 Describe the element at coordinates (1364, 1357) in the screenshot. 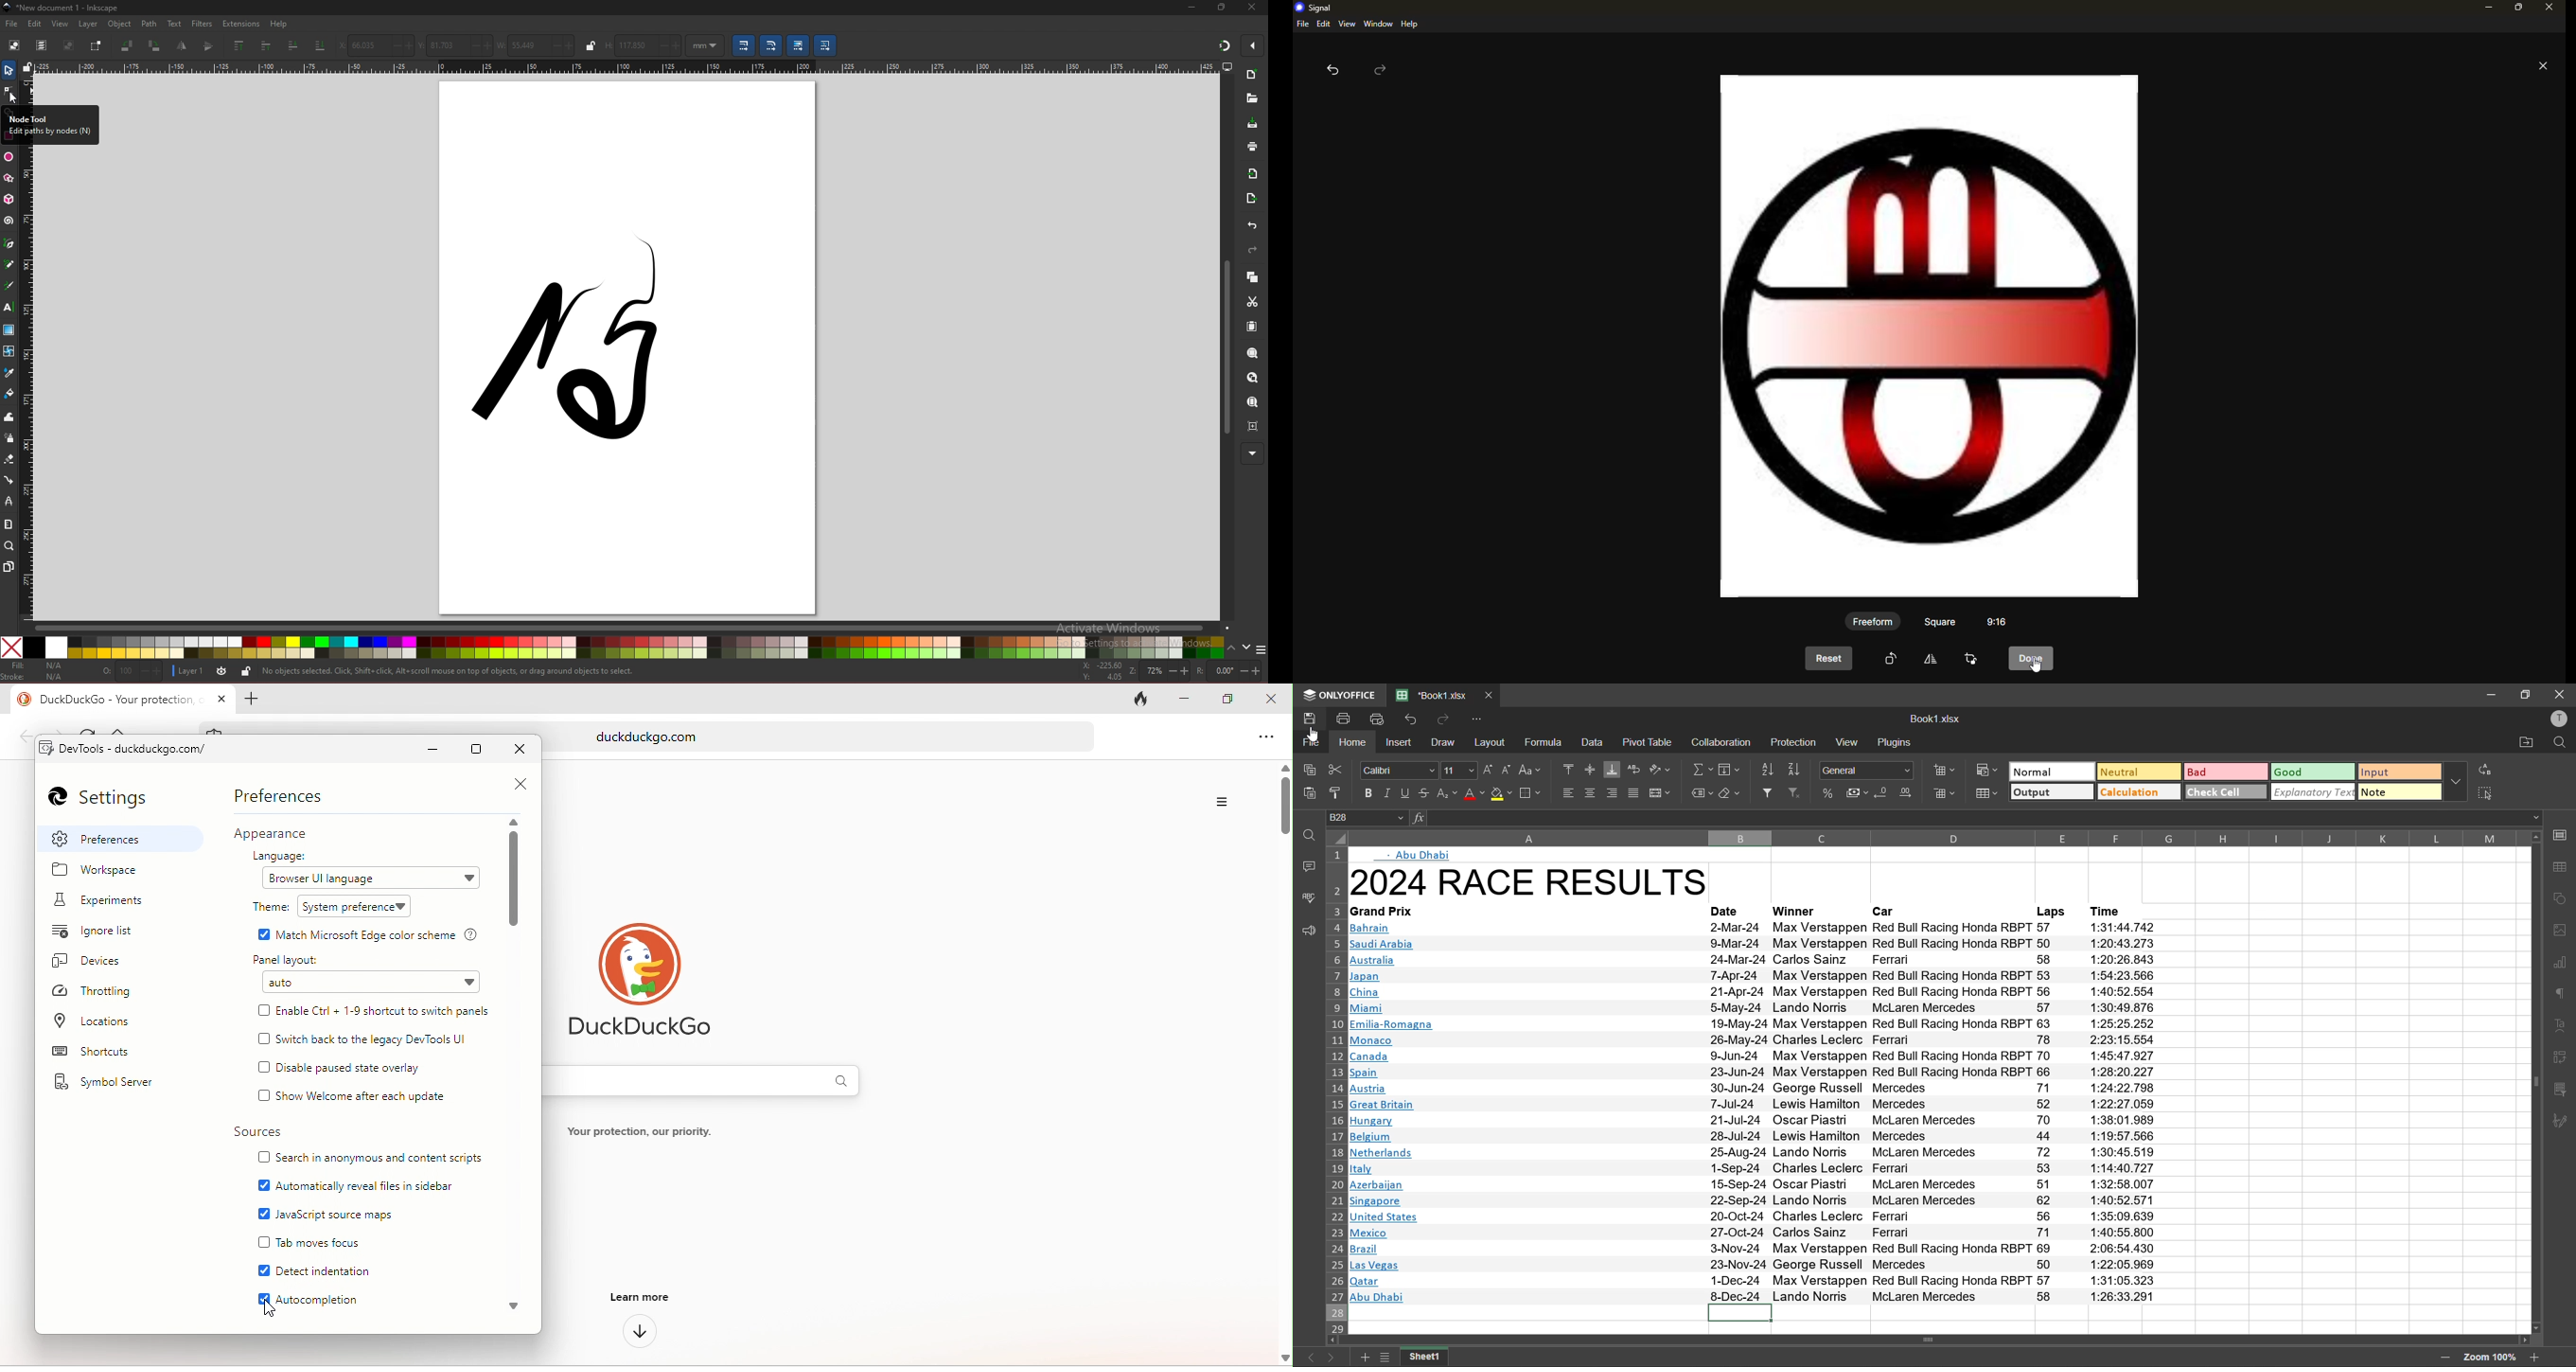

I see `add new sheet` at that location.